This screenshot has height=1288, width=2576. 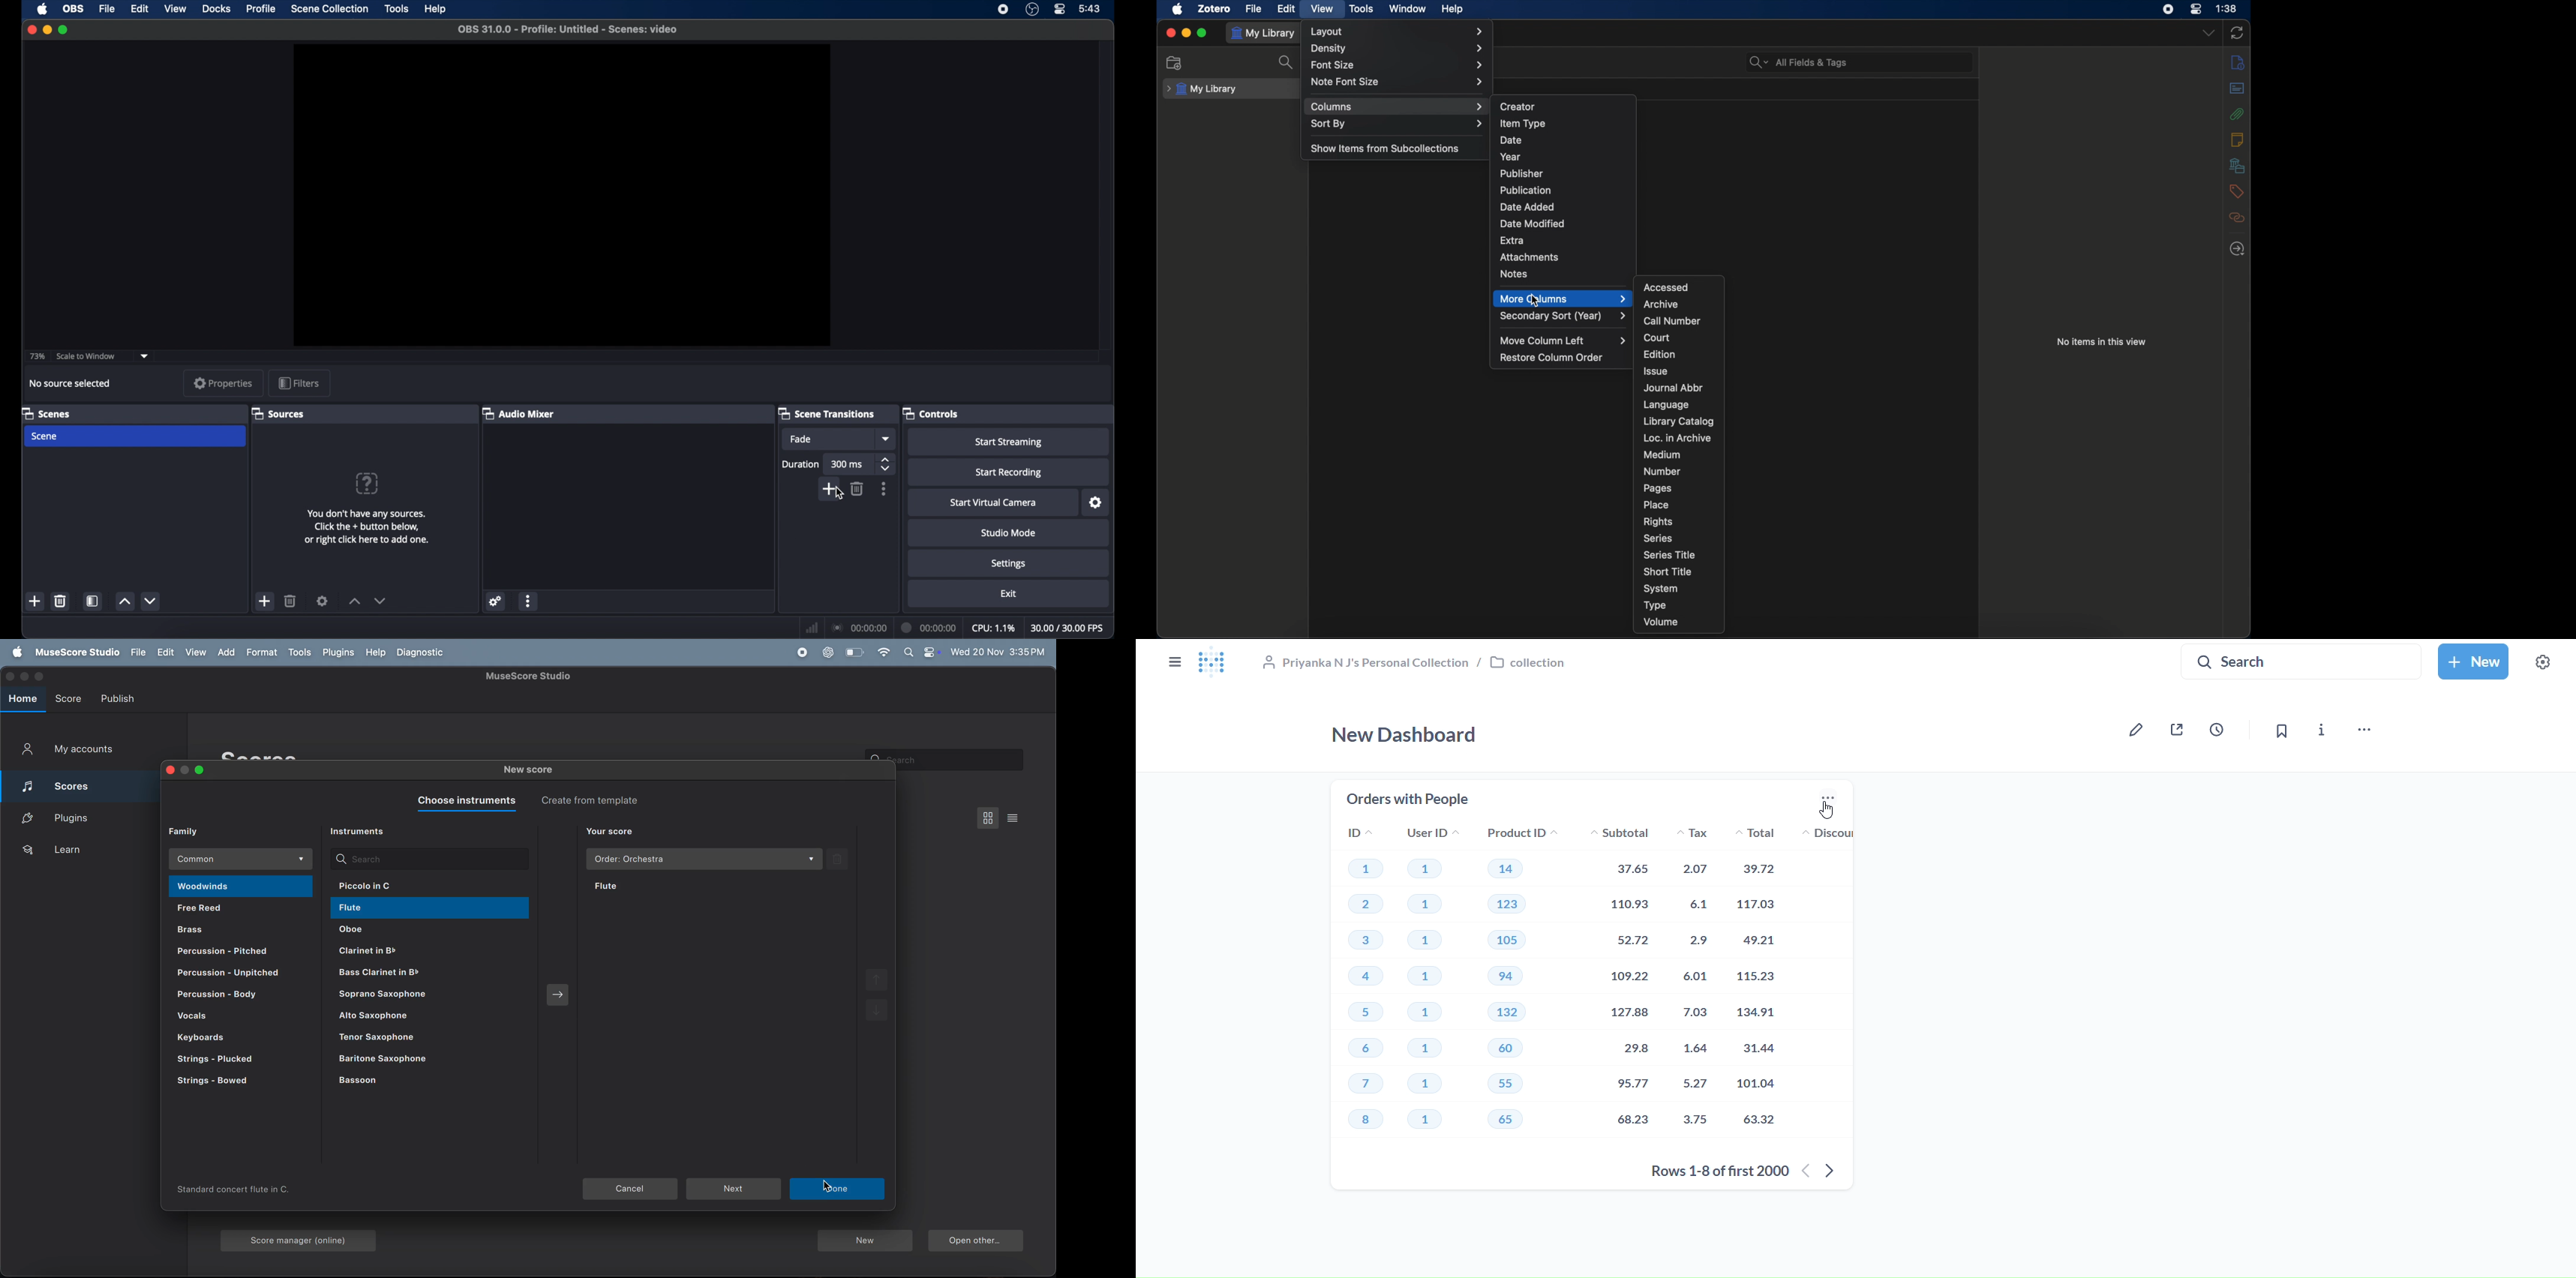 I want to click on saprno saxophone, so click(x=421, y=996).